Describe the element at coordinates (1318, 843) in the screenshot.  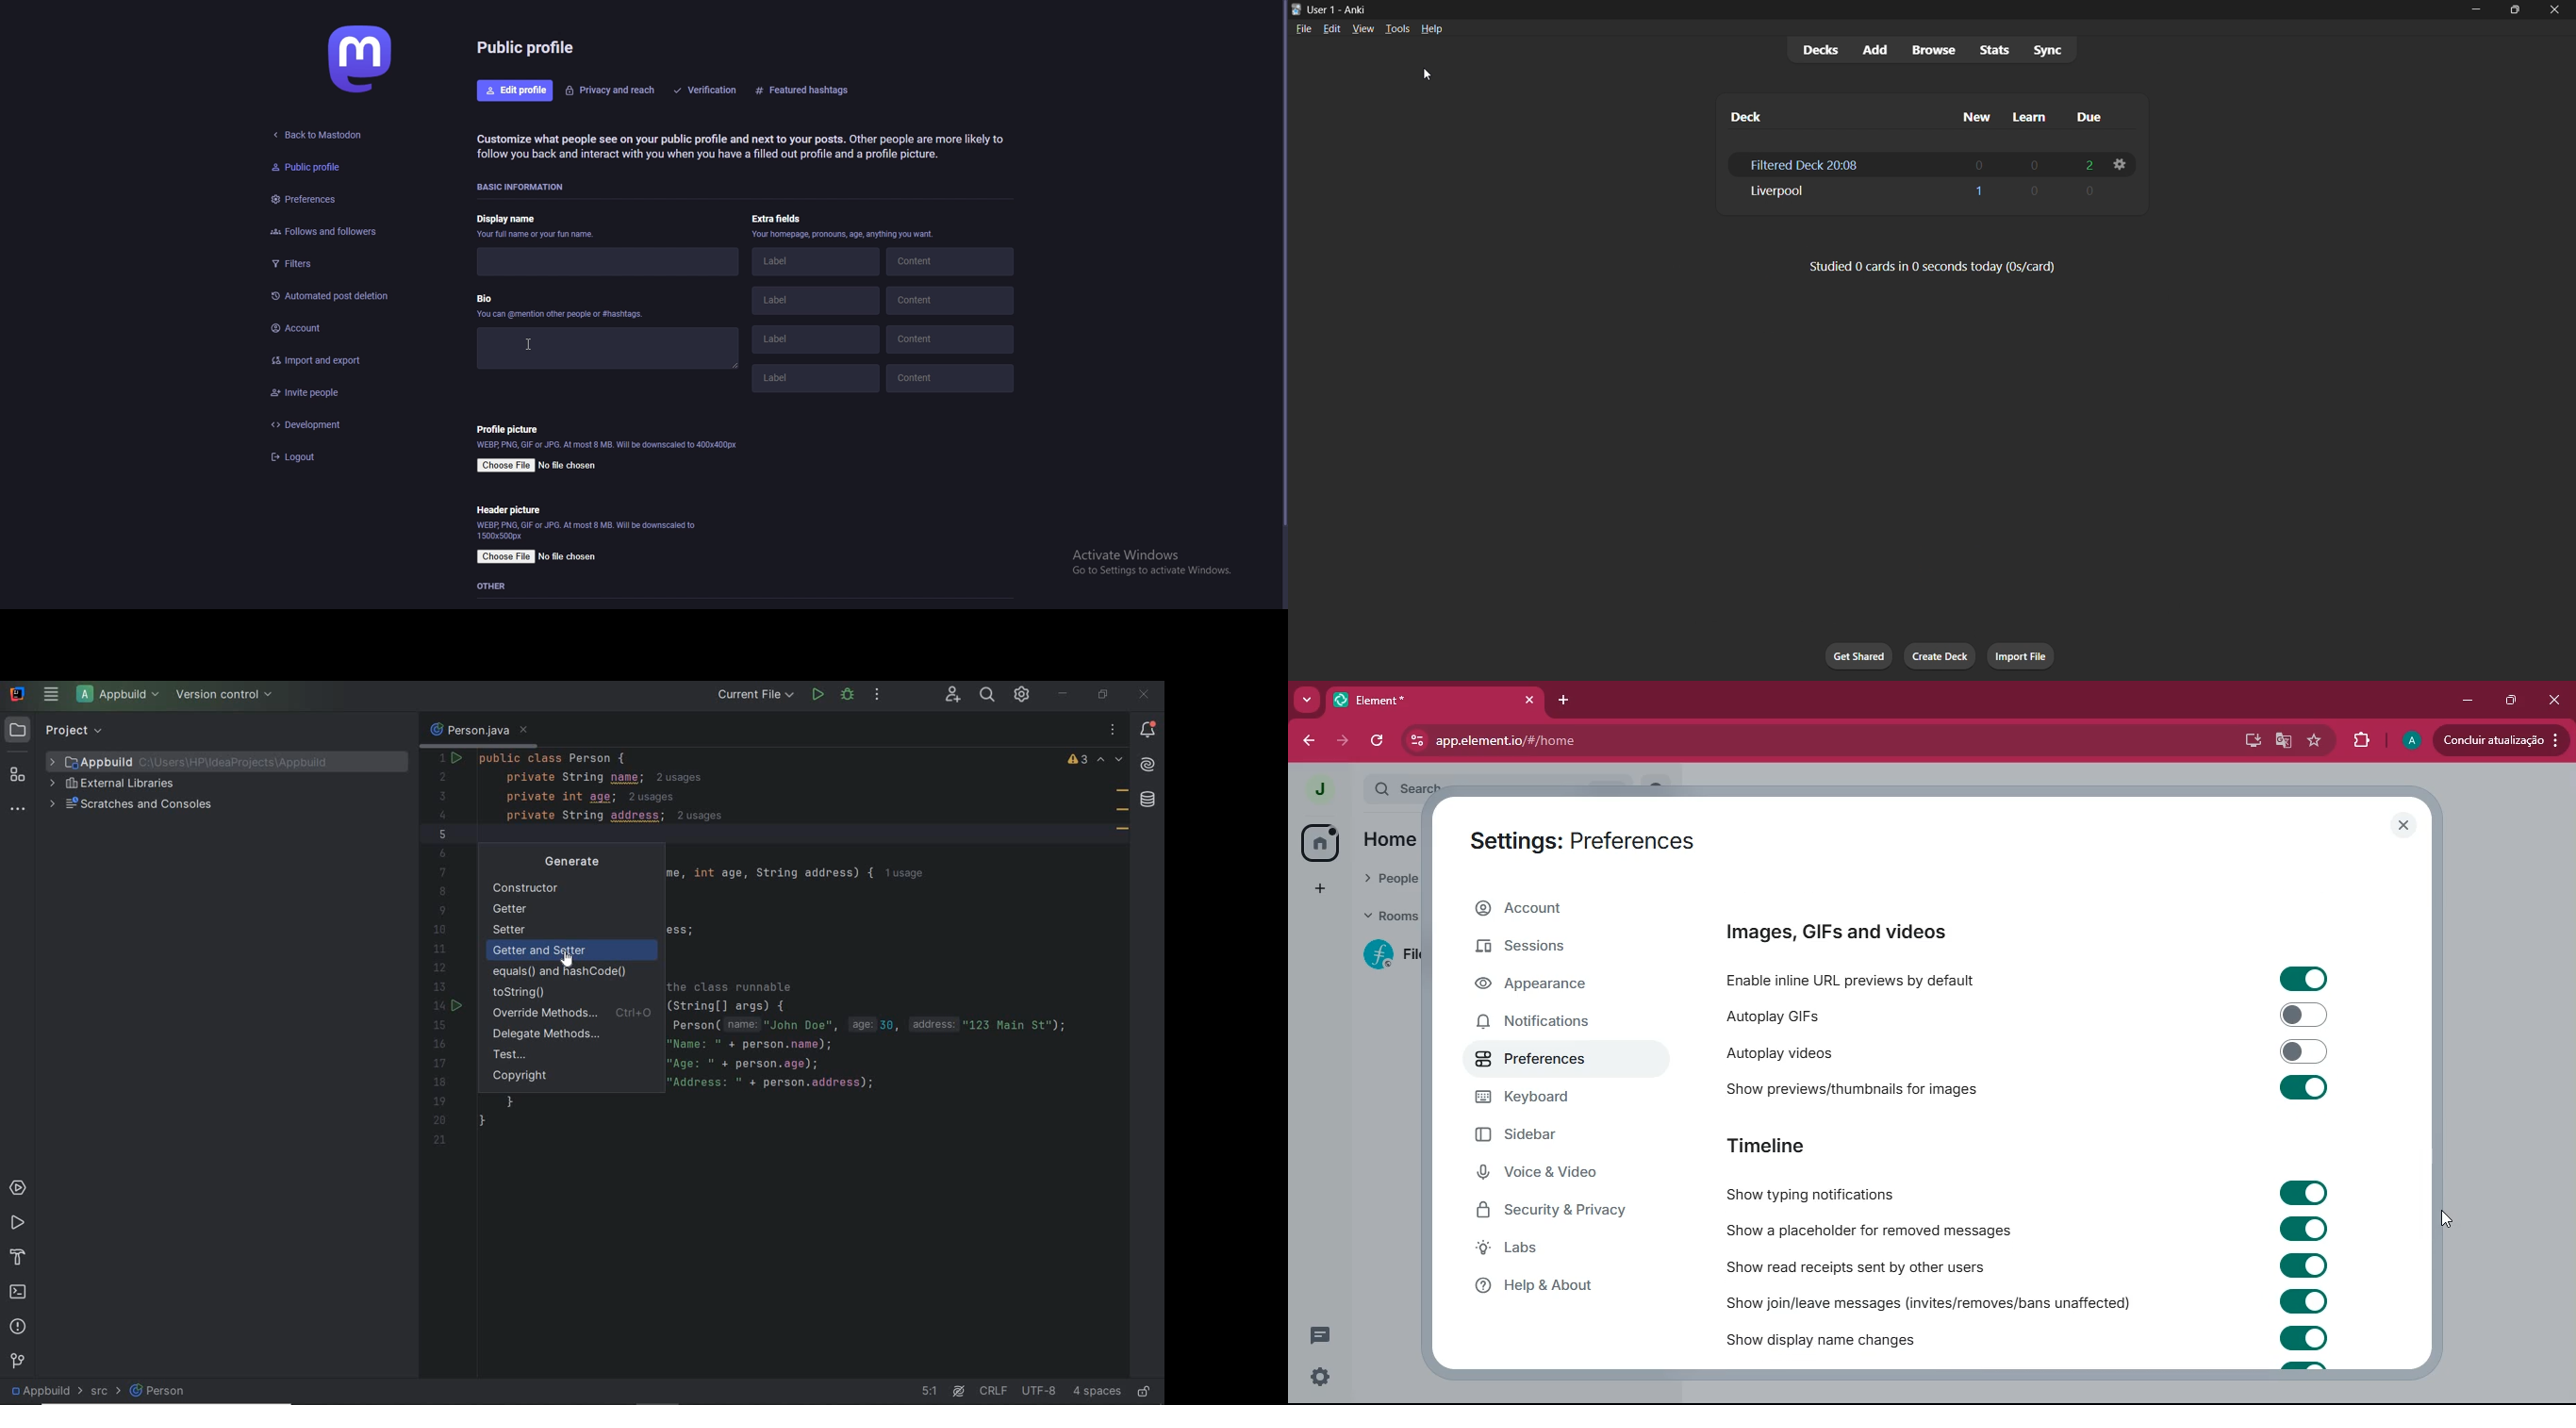
I see `home` at that location.